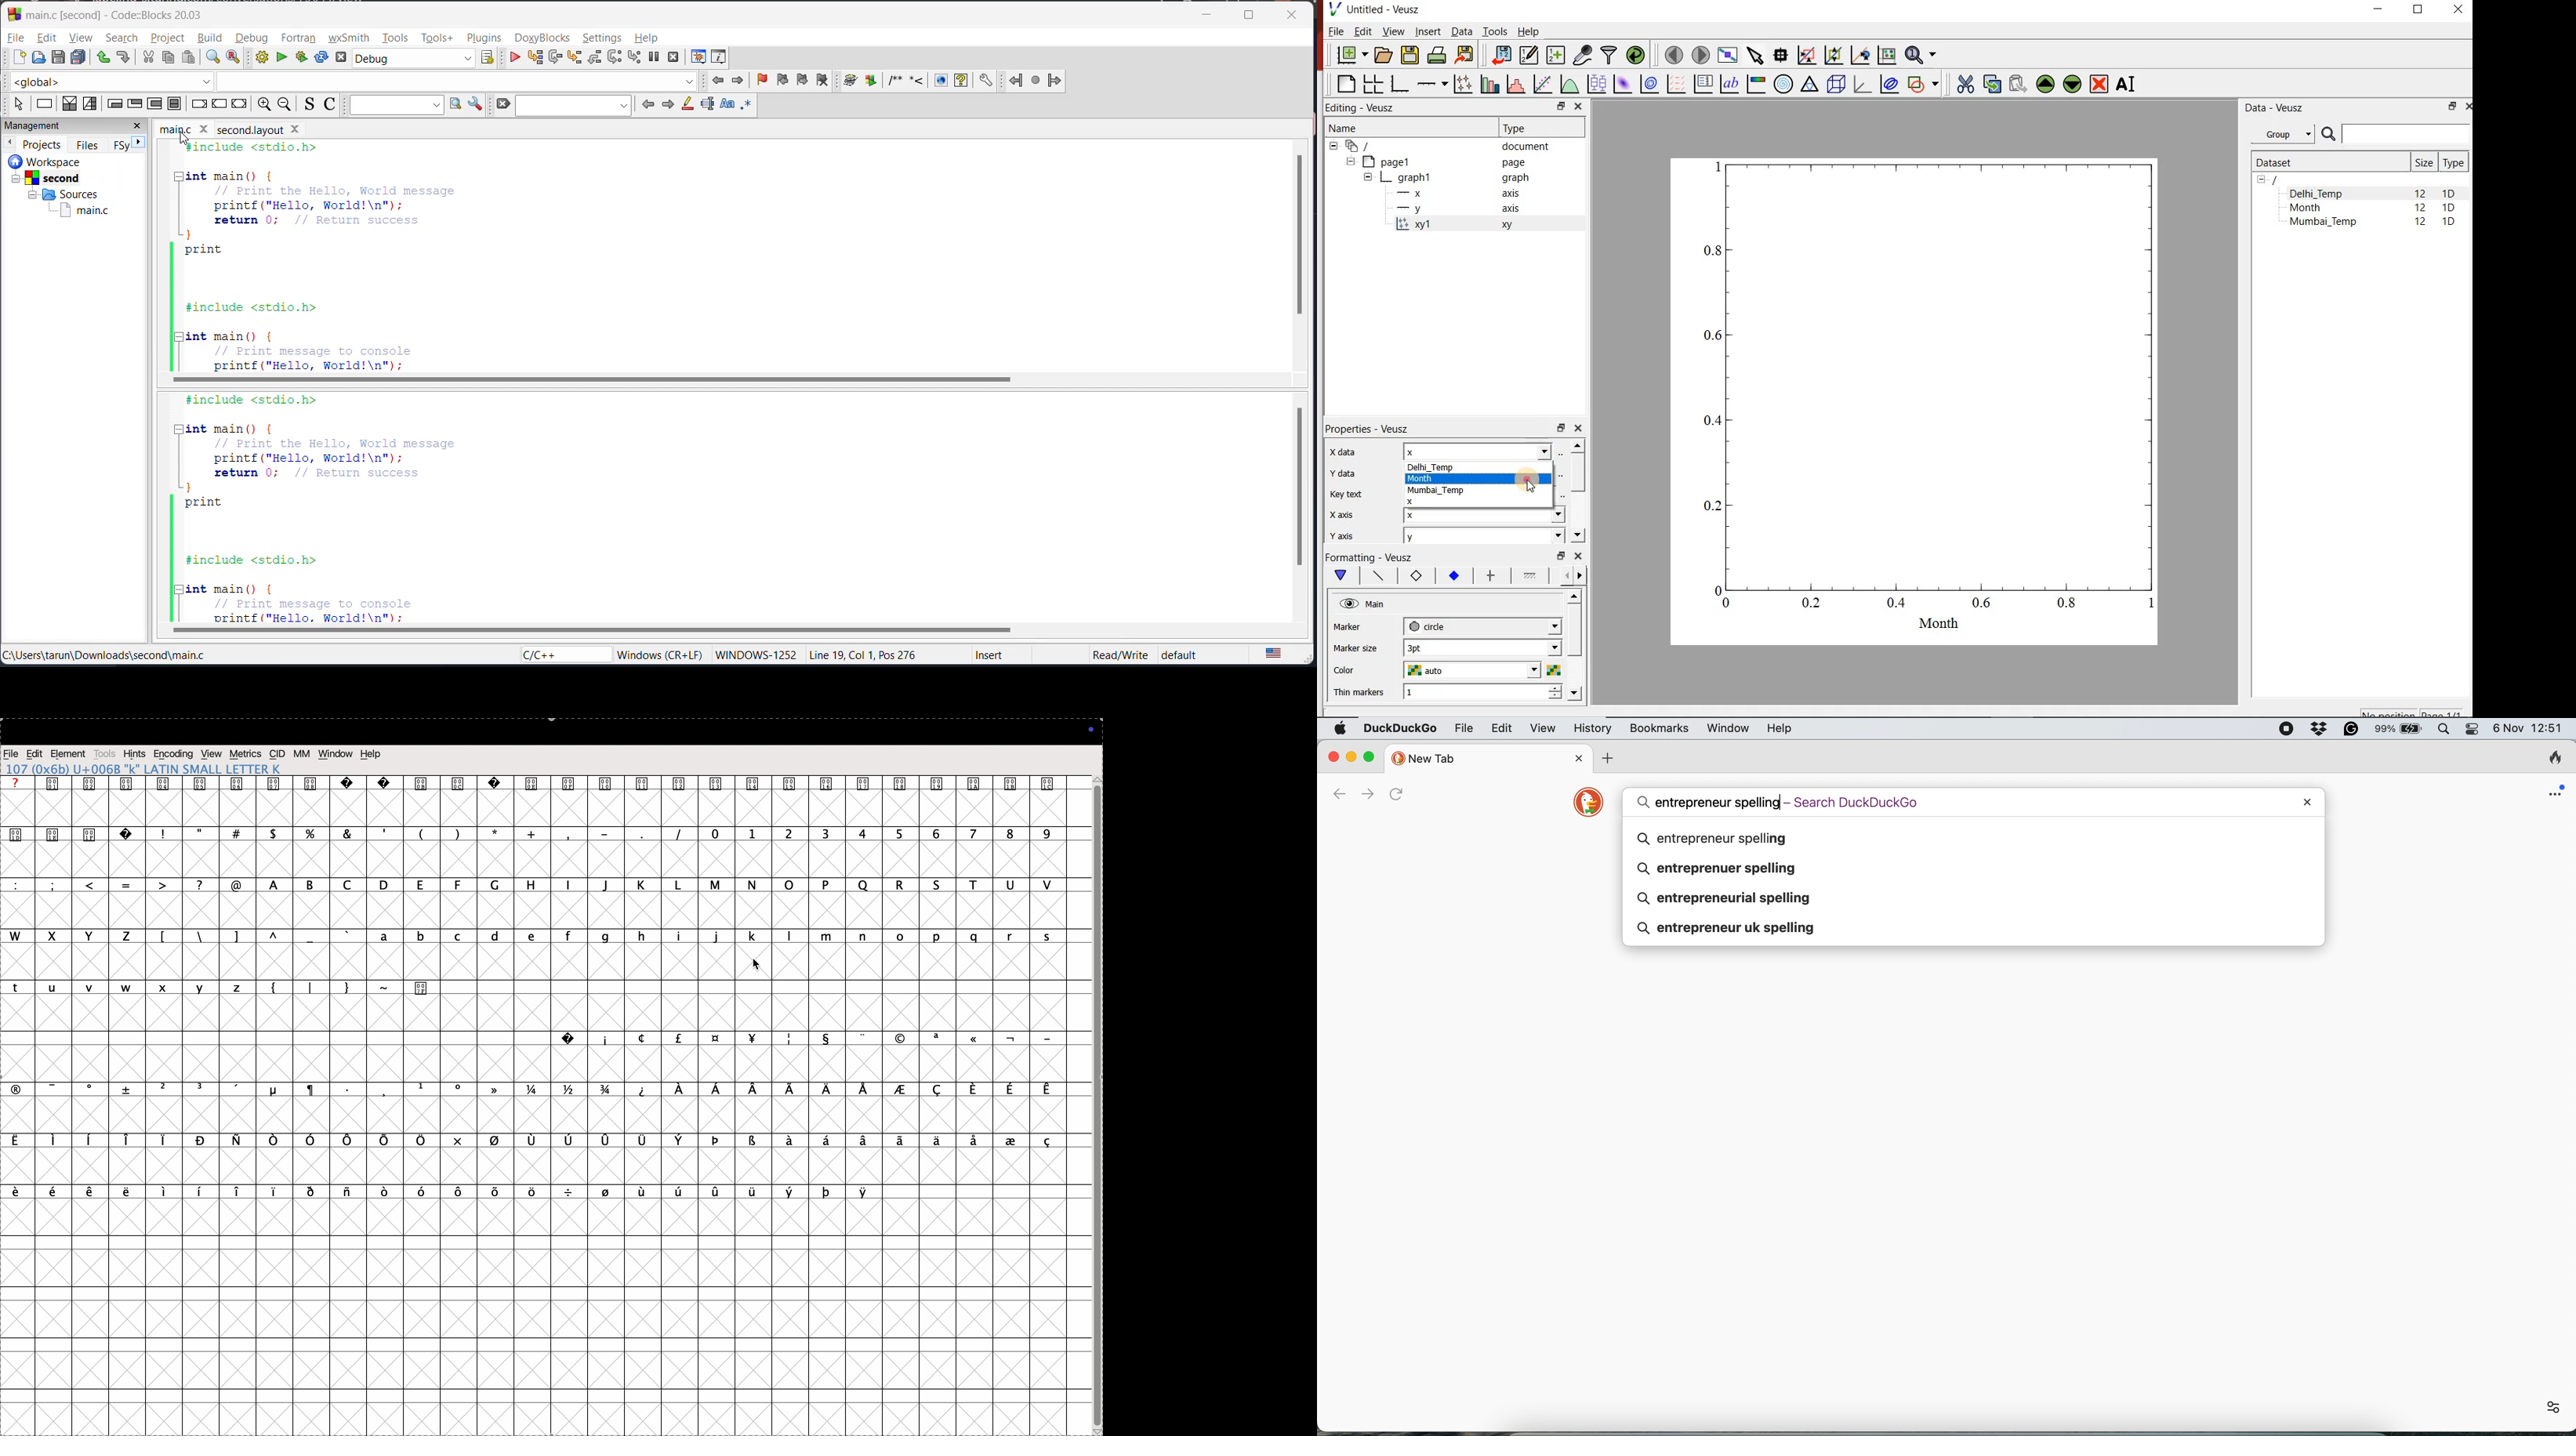 The height and width of the screenshot is (1456, 2576). Describe the element at coordinates (483, 58) in the screenshot. I see `show select target dialog` at that location.